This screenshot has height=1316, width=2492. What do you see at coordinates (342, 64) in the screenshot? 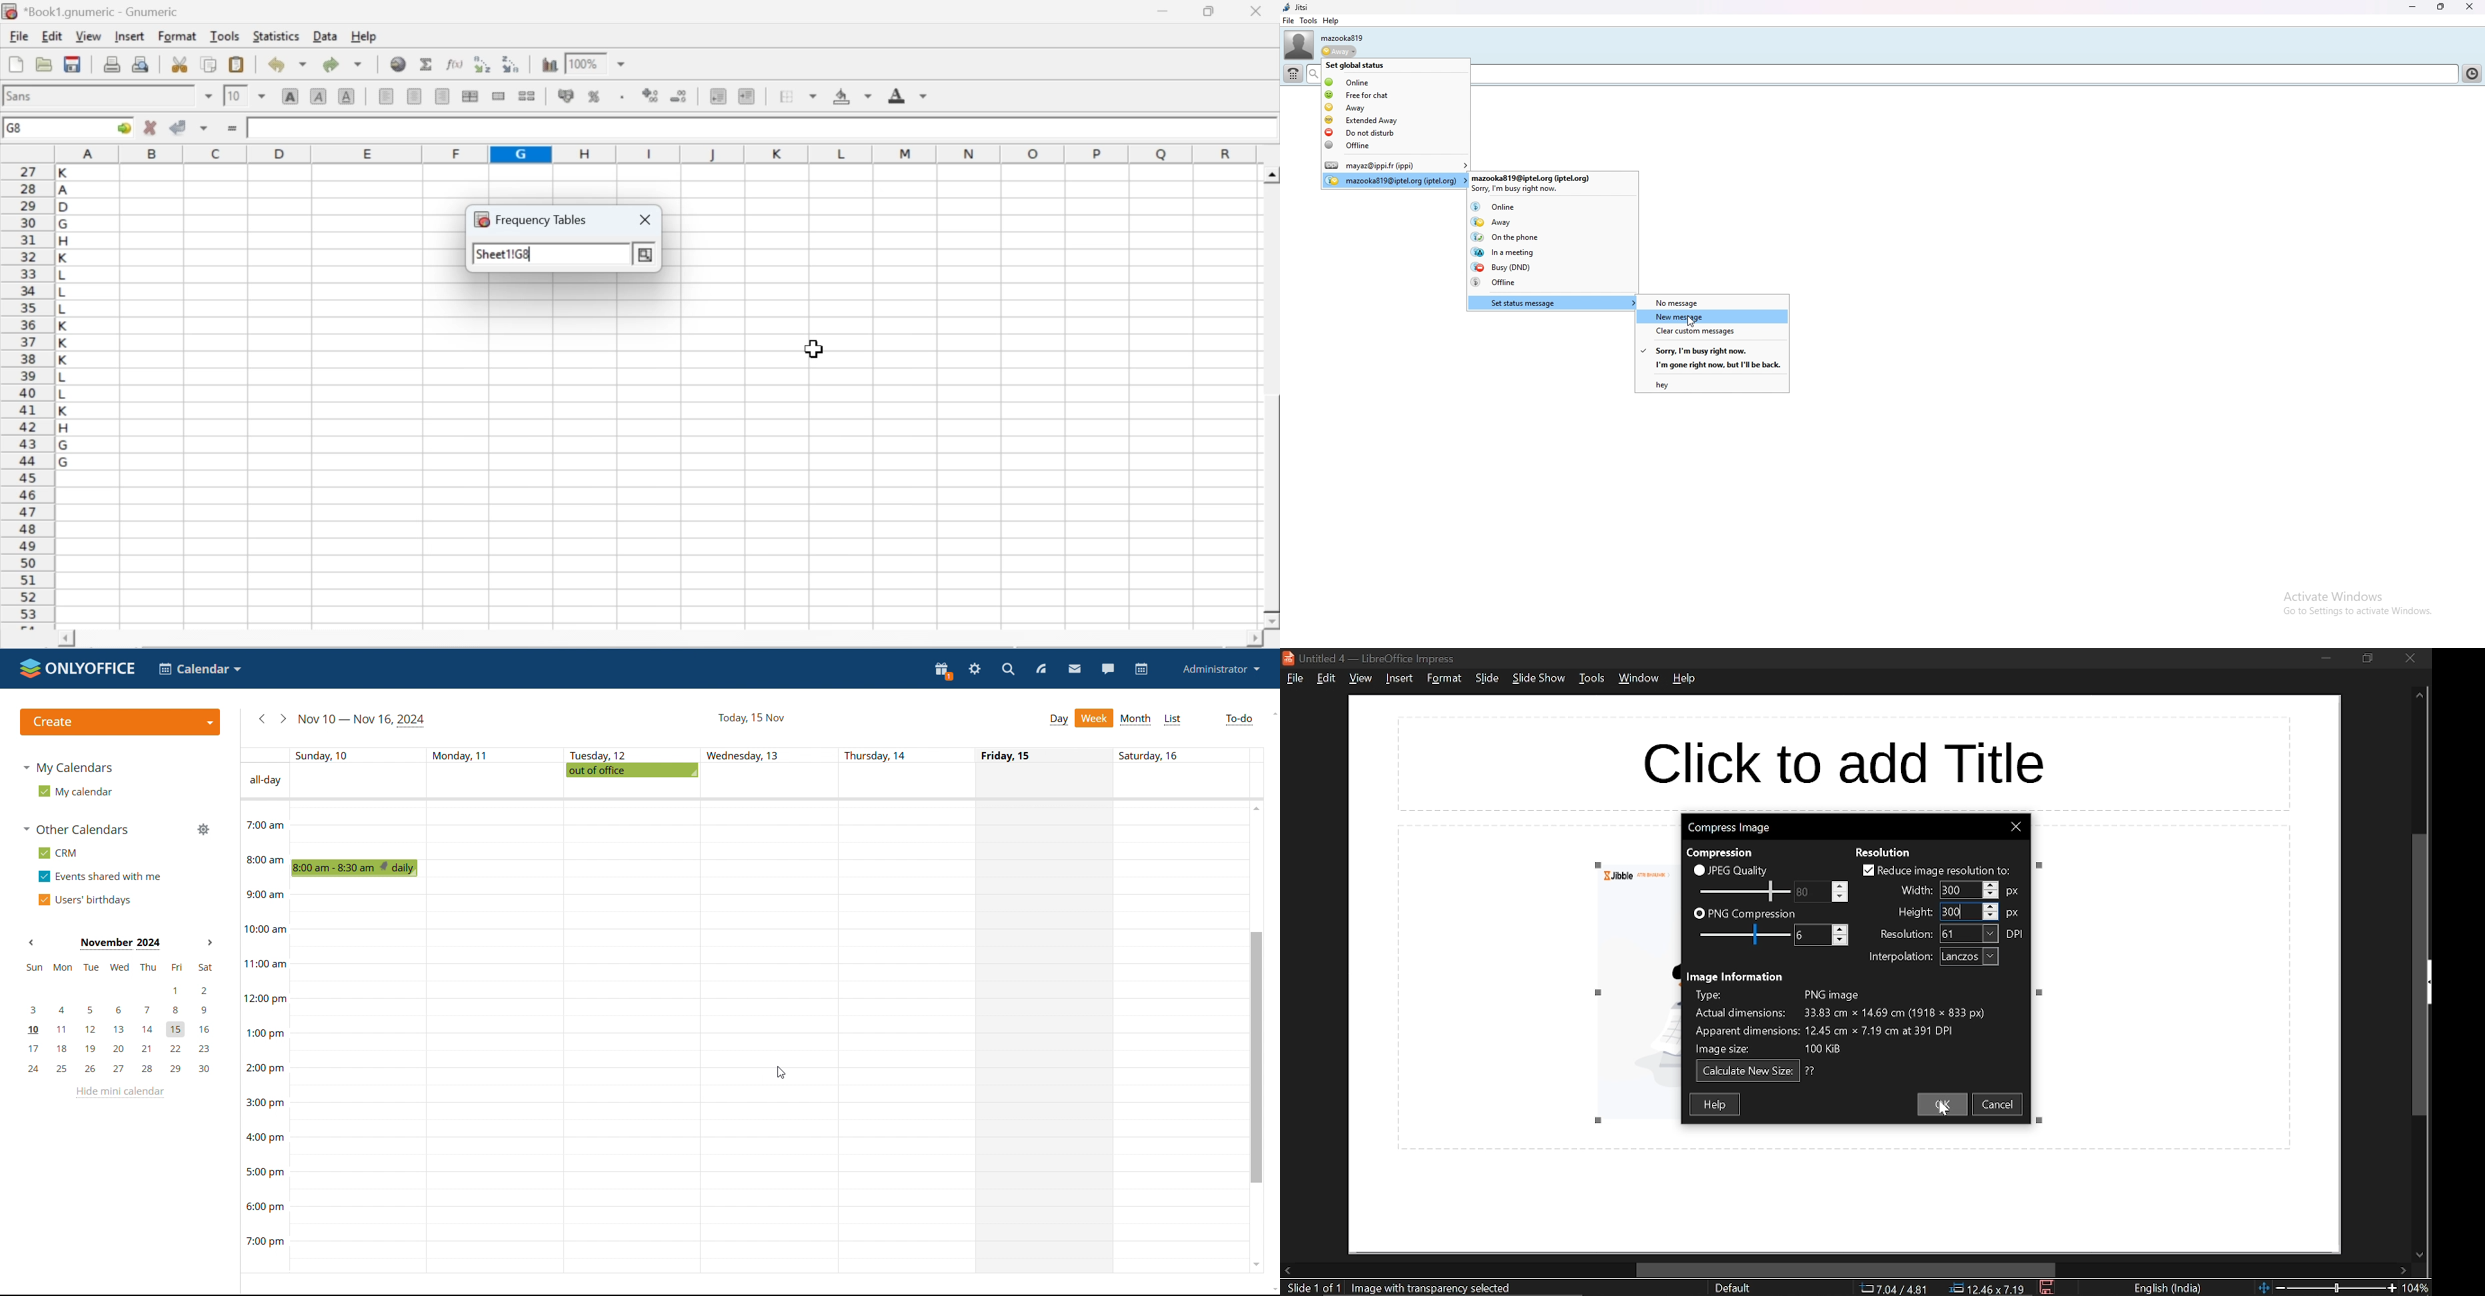
I see `redo` at bounding box center [342, 64].